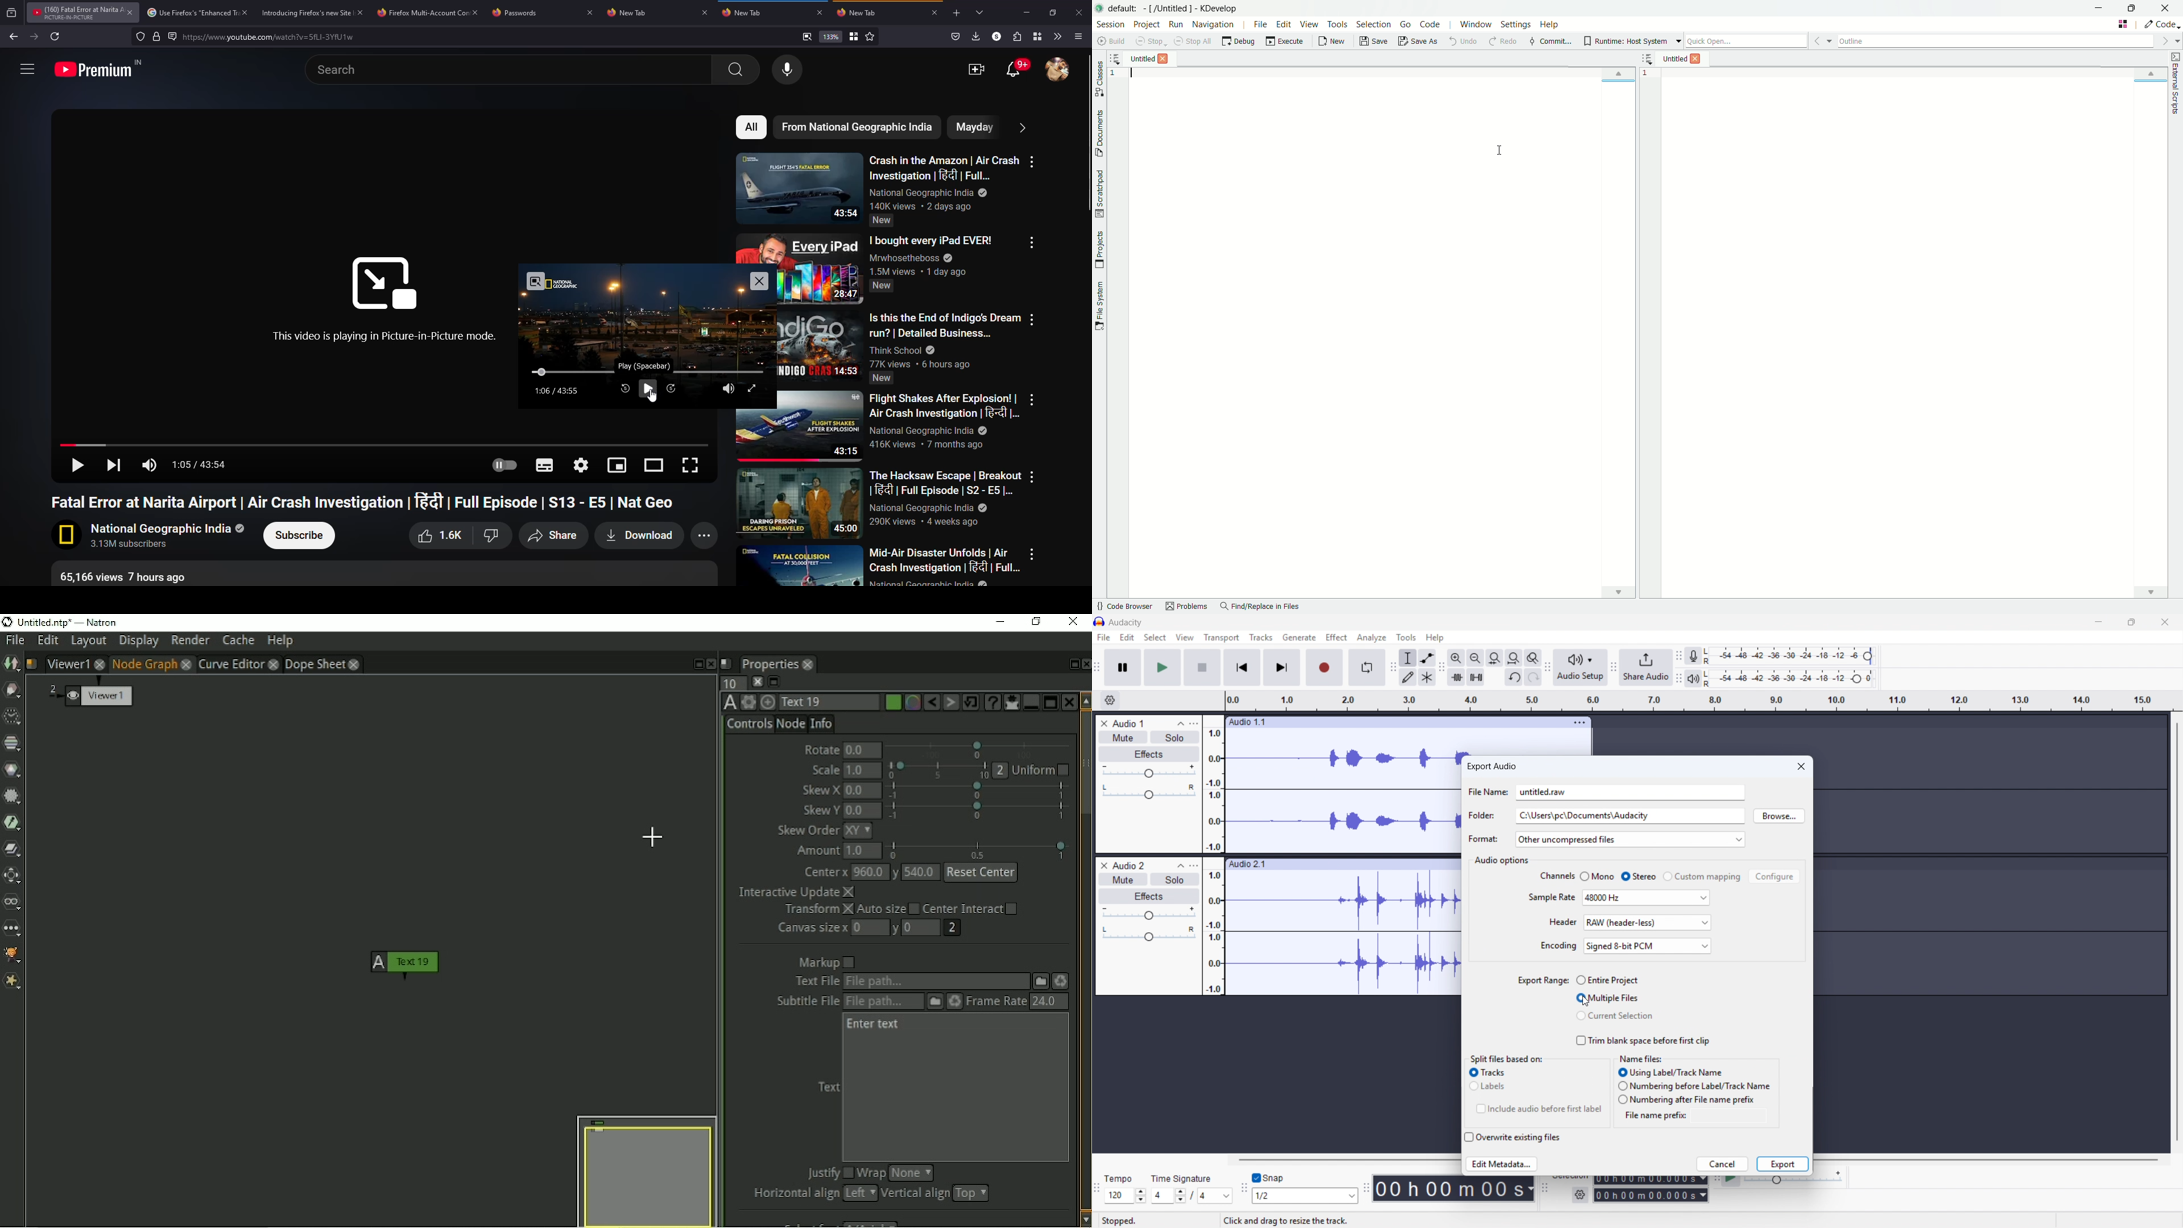 The height and width of the screenshot is (1232, 2184). I want to click on Name files:, so click(1641, 1059).